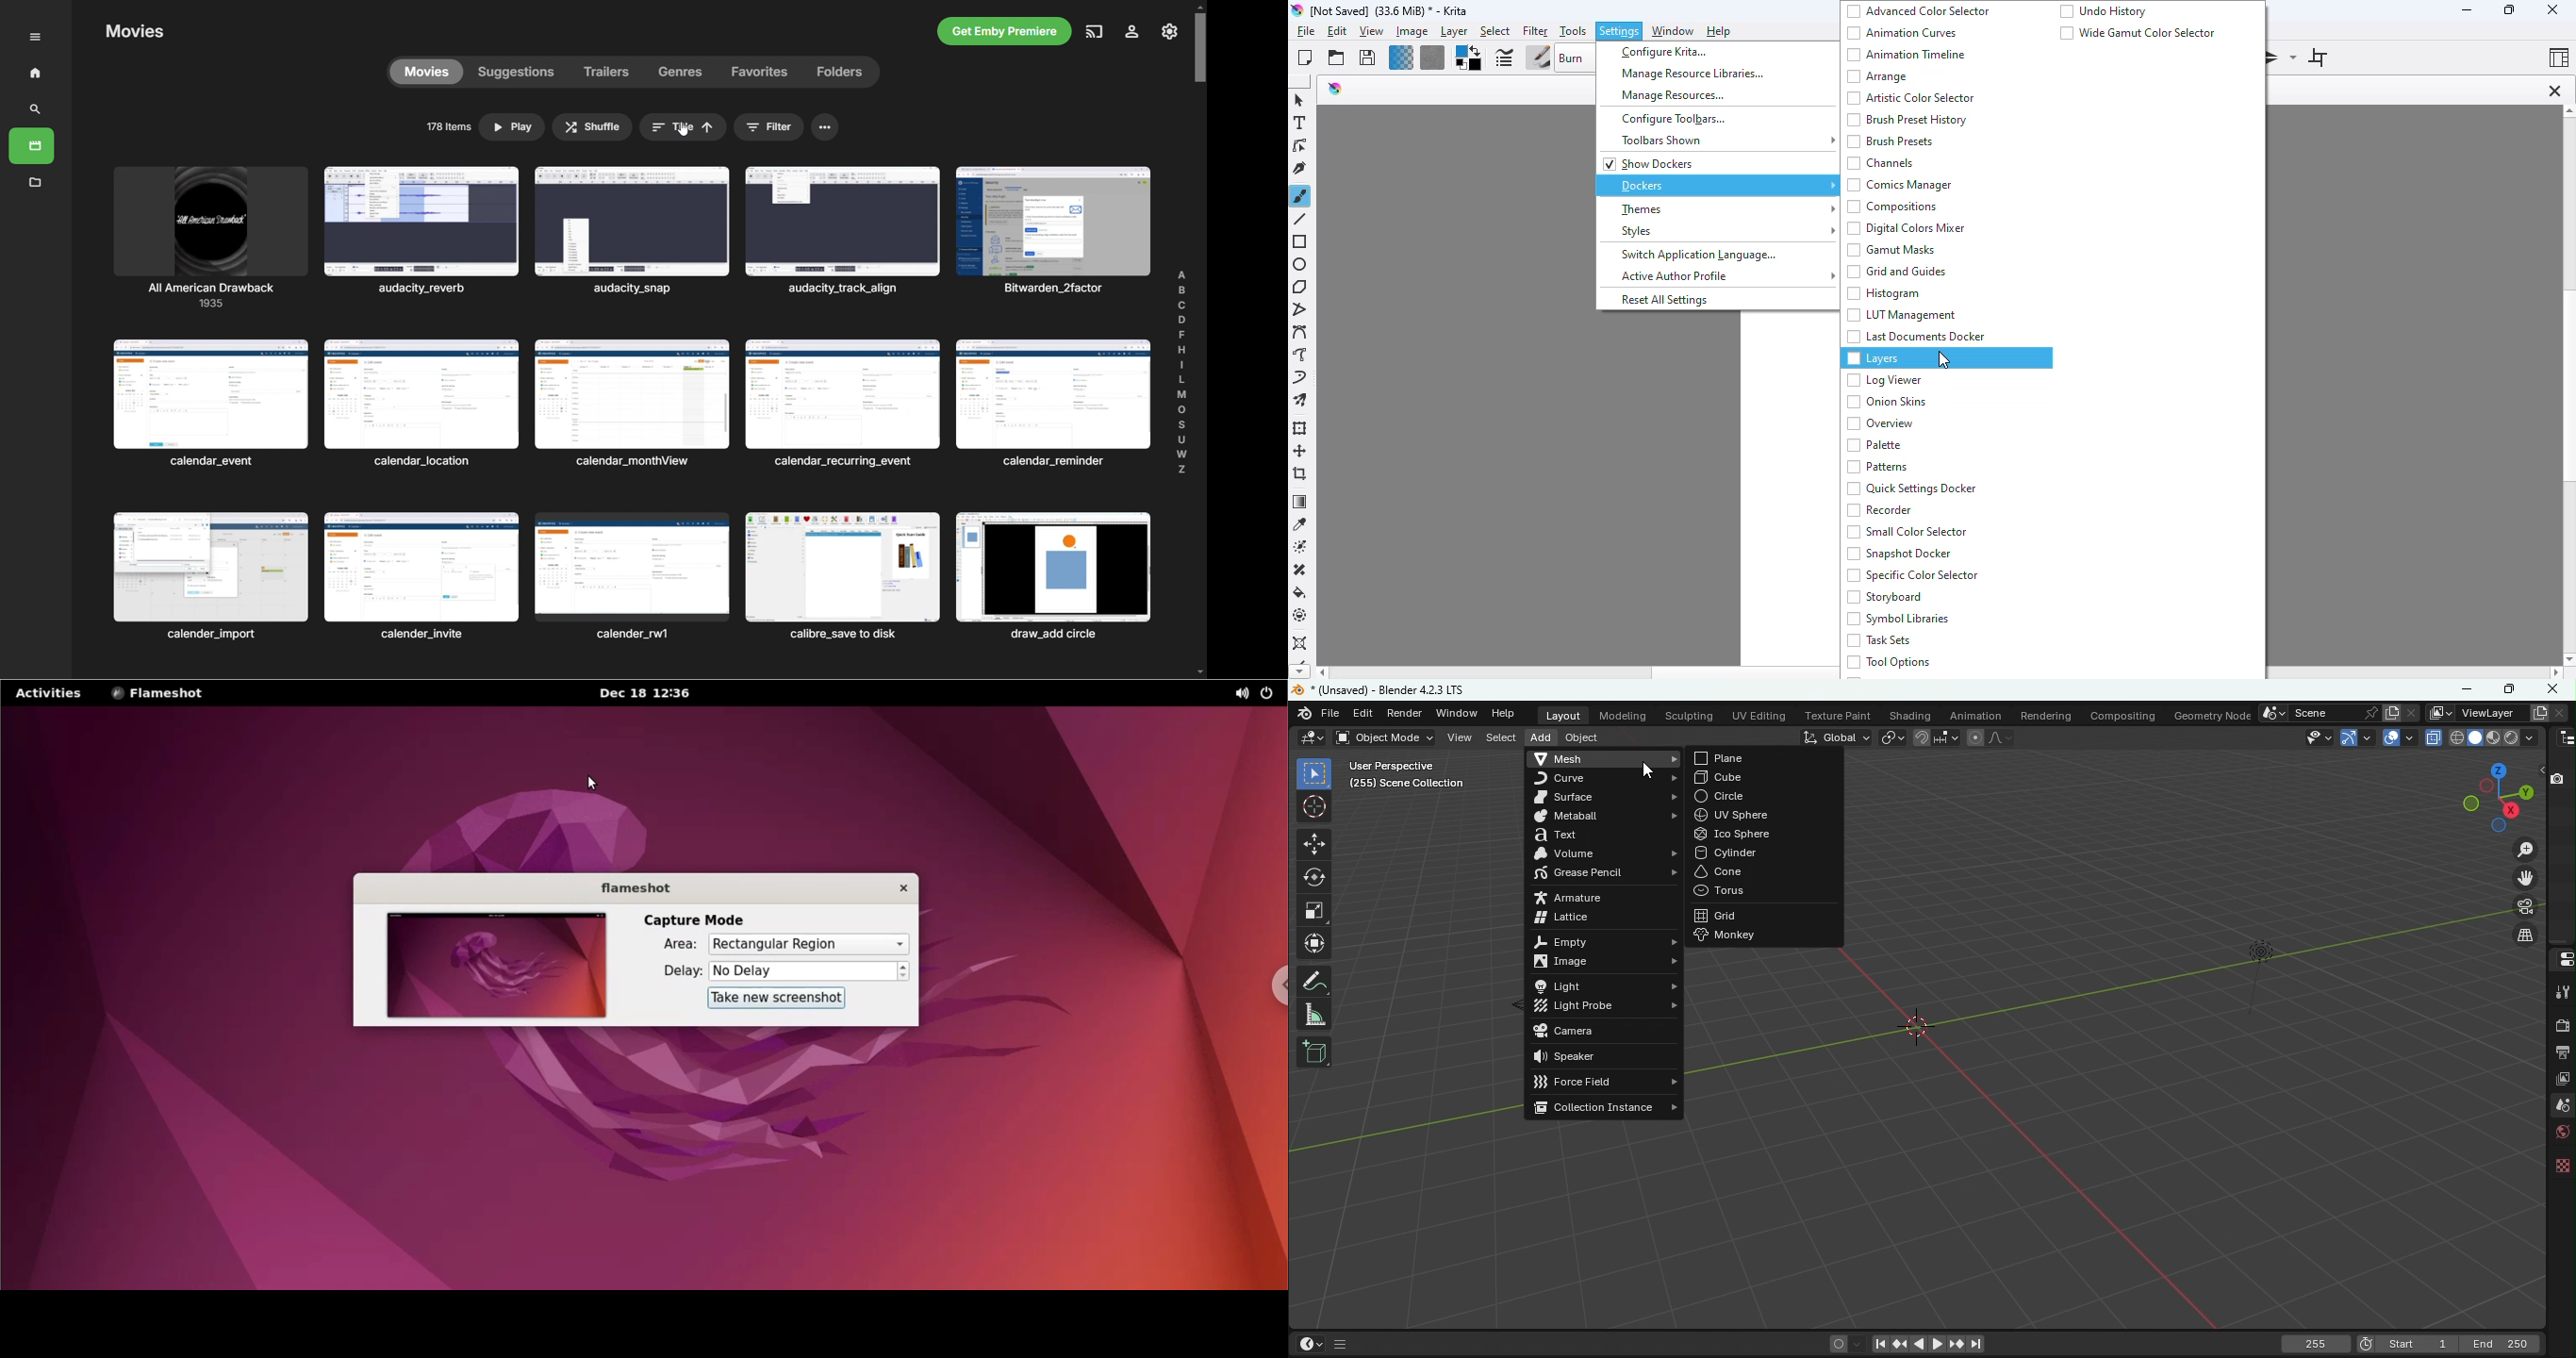 The width and height of the screenshot is (2576, 1372). Describe the element at coordinates (1300, 168) in the screenshot. I see `calligraphy` at that location.